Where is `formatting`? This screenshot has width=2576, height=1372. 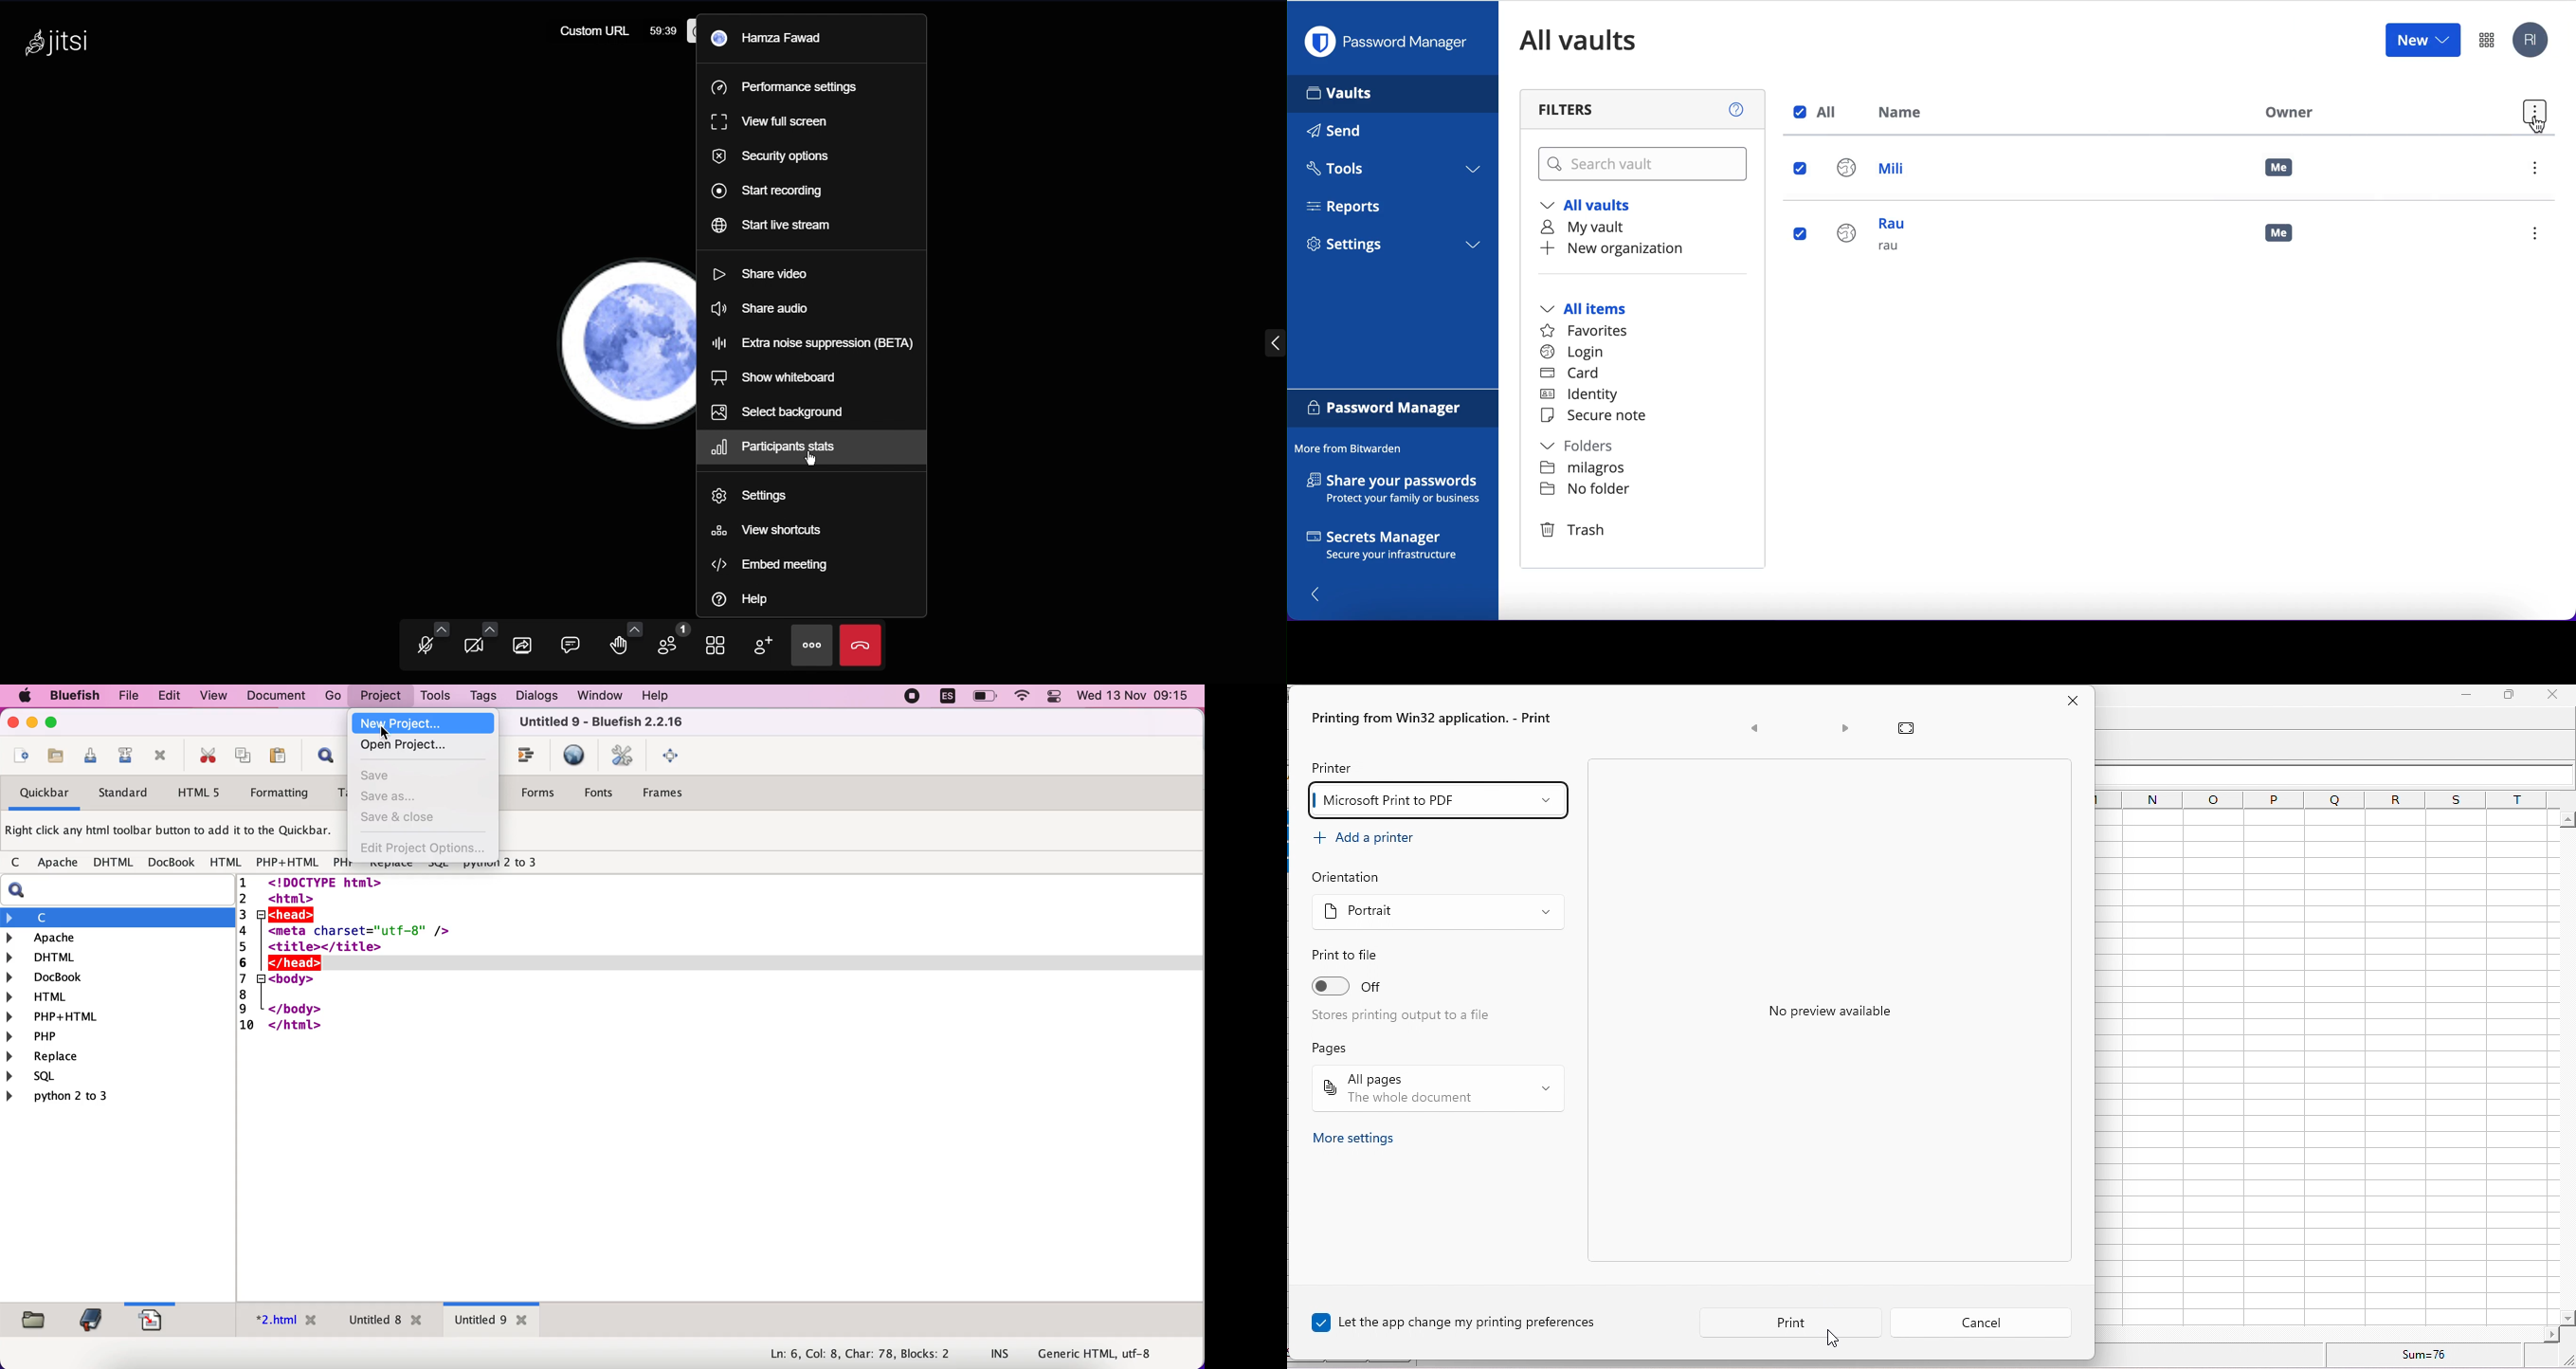 formatting is located at coordinates (281, 795).